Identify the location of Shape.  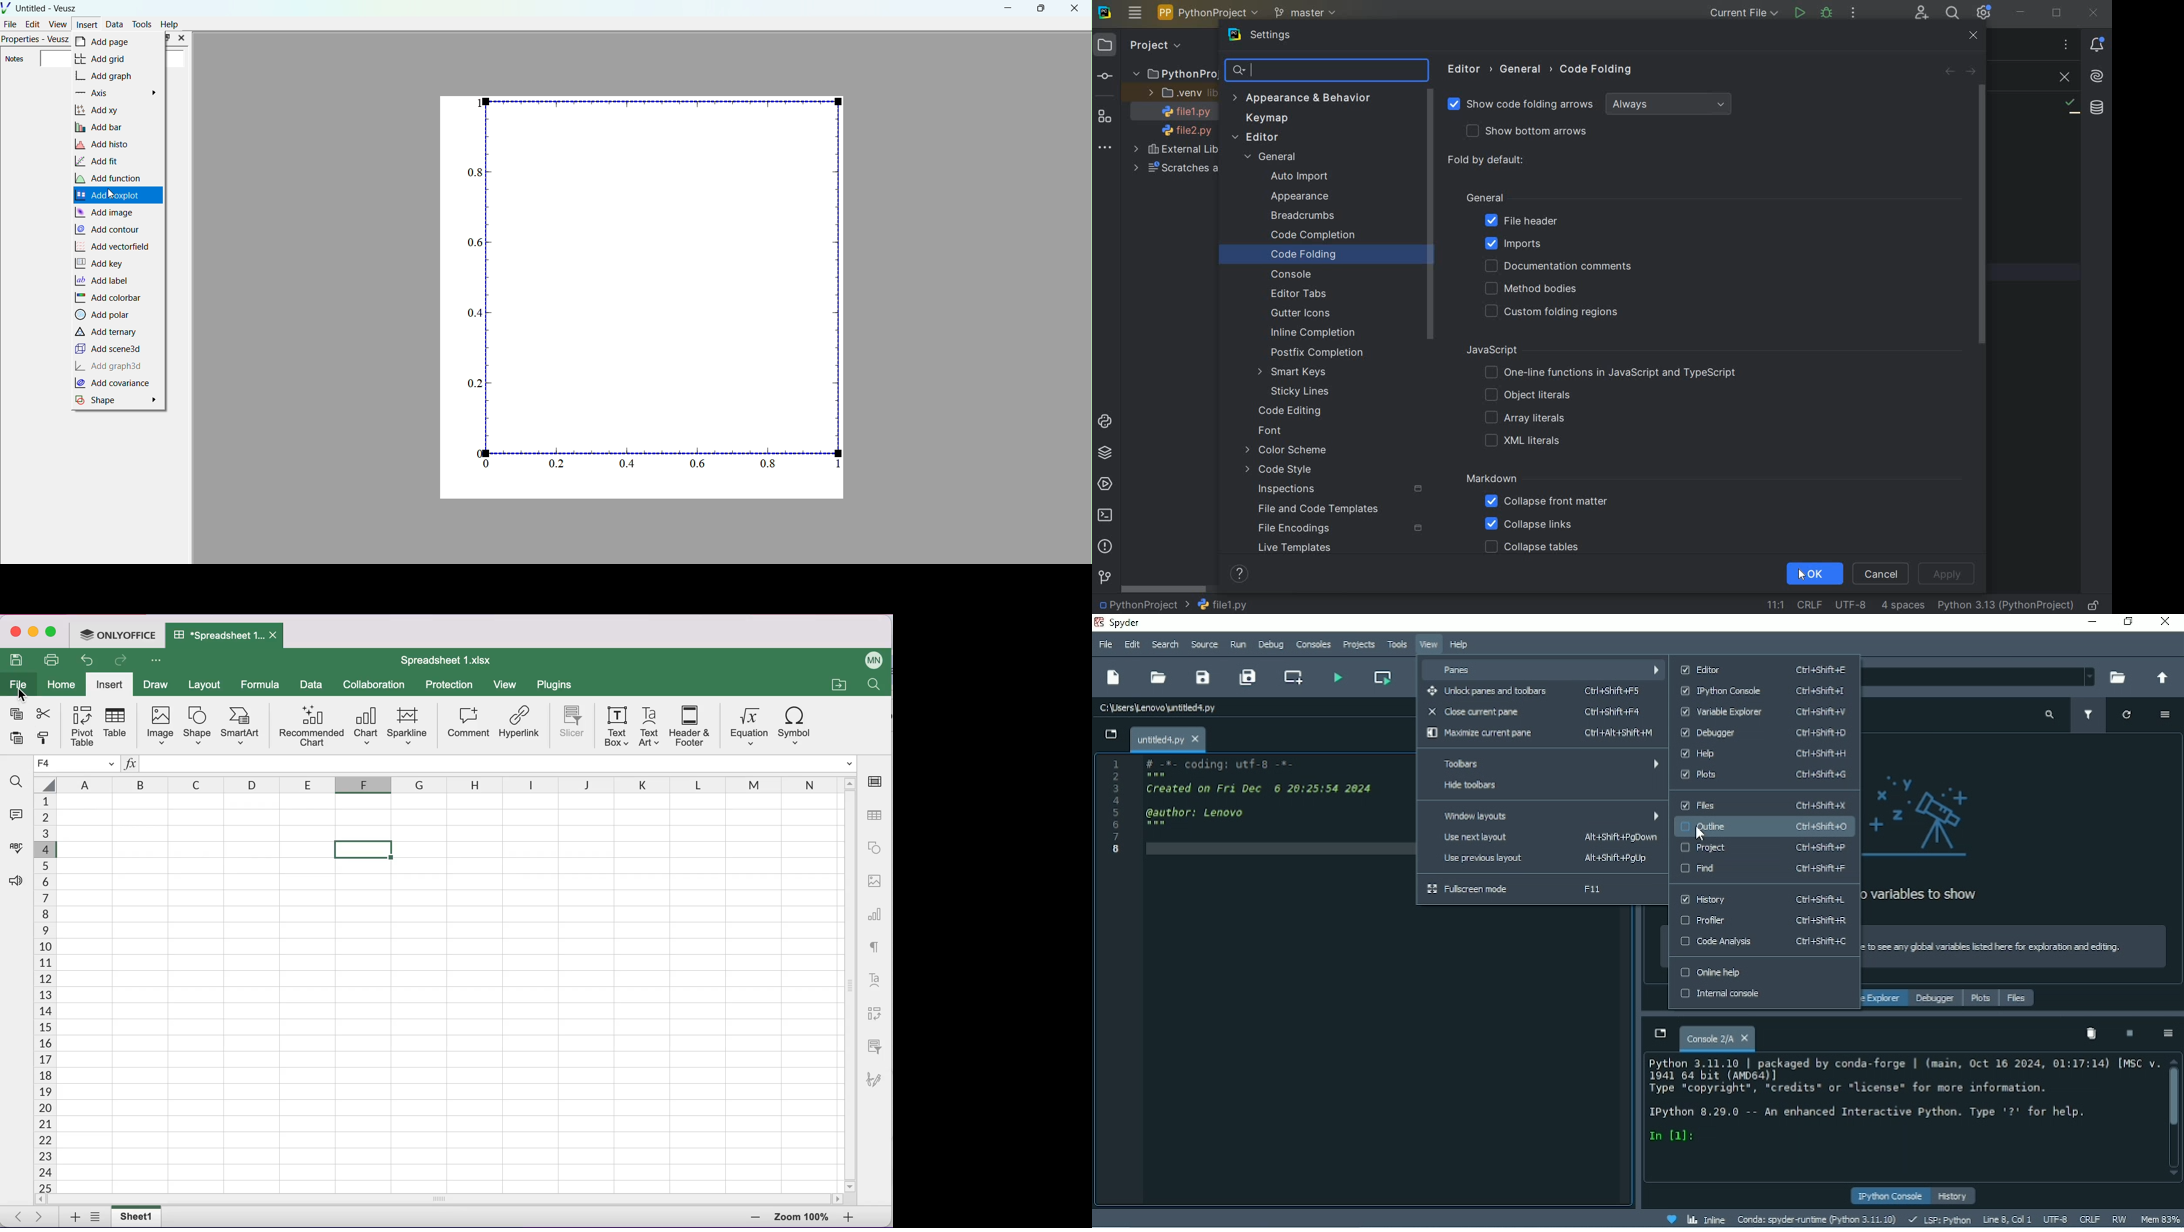
(118, 401).